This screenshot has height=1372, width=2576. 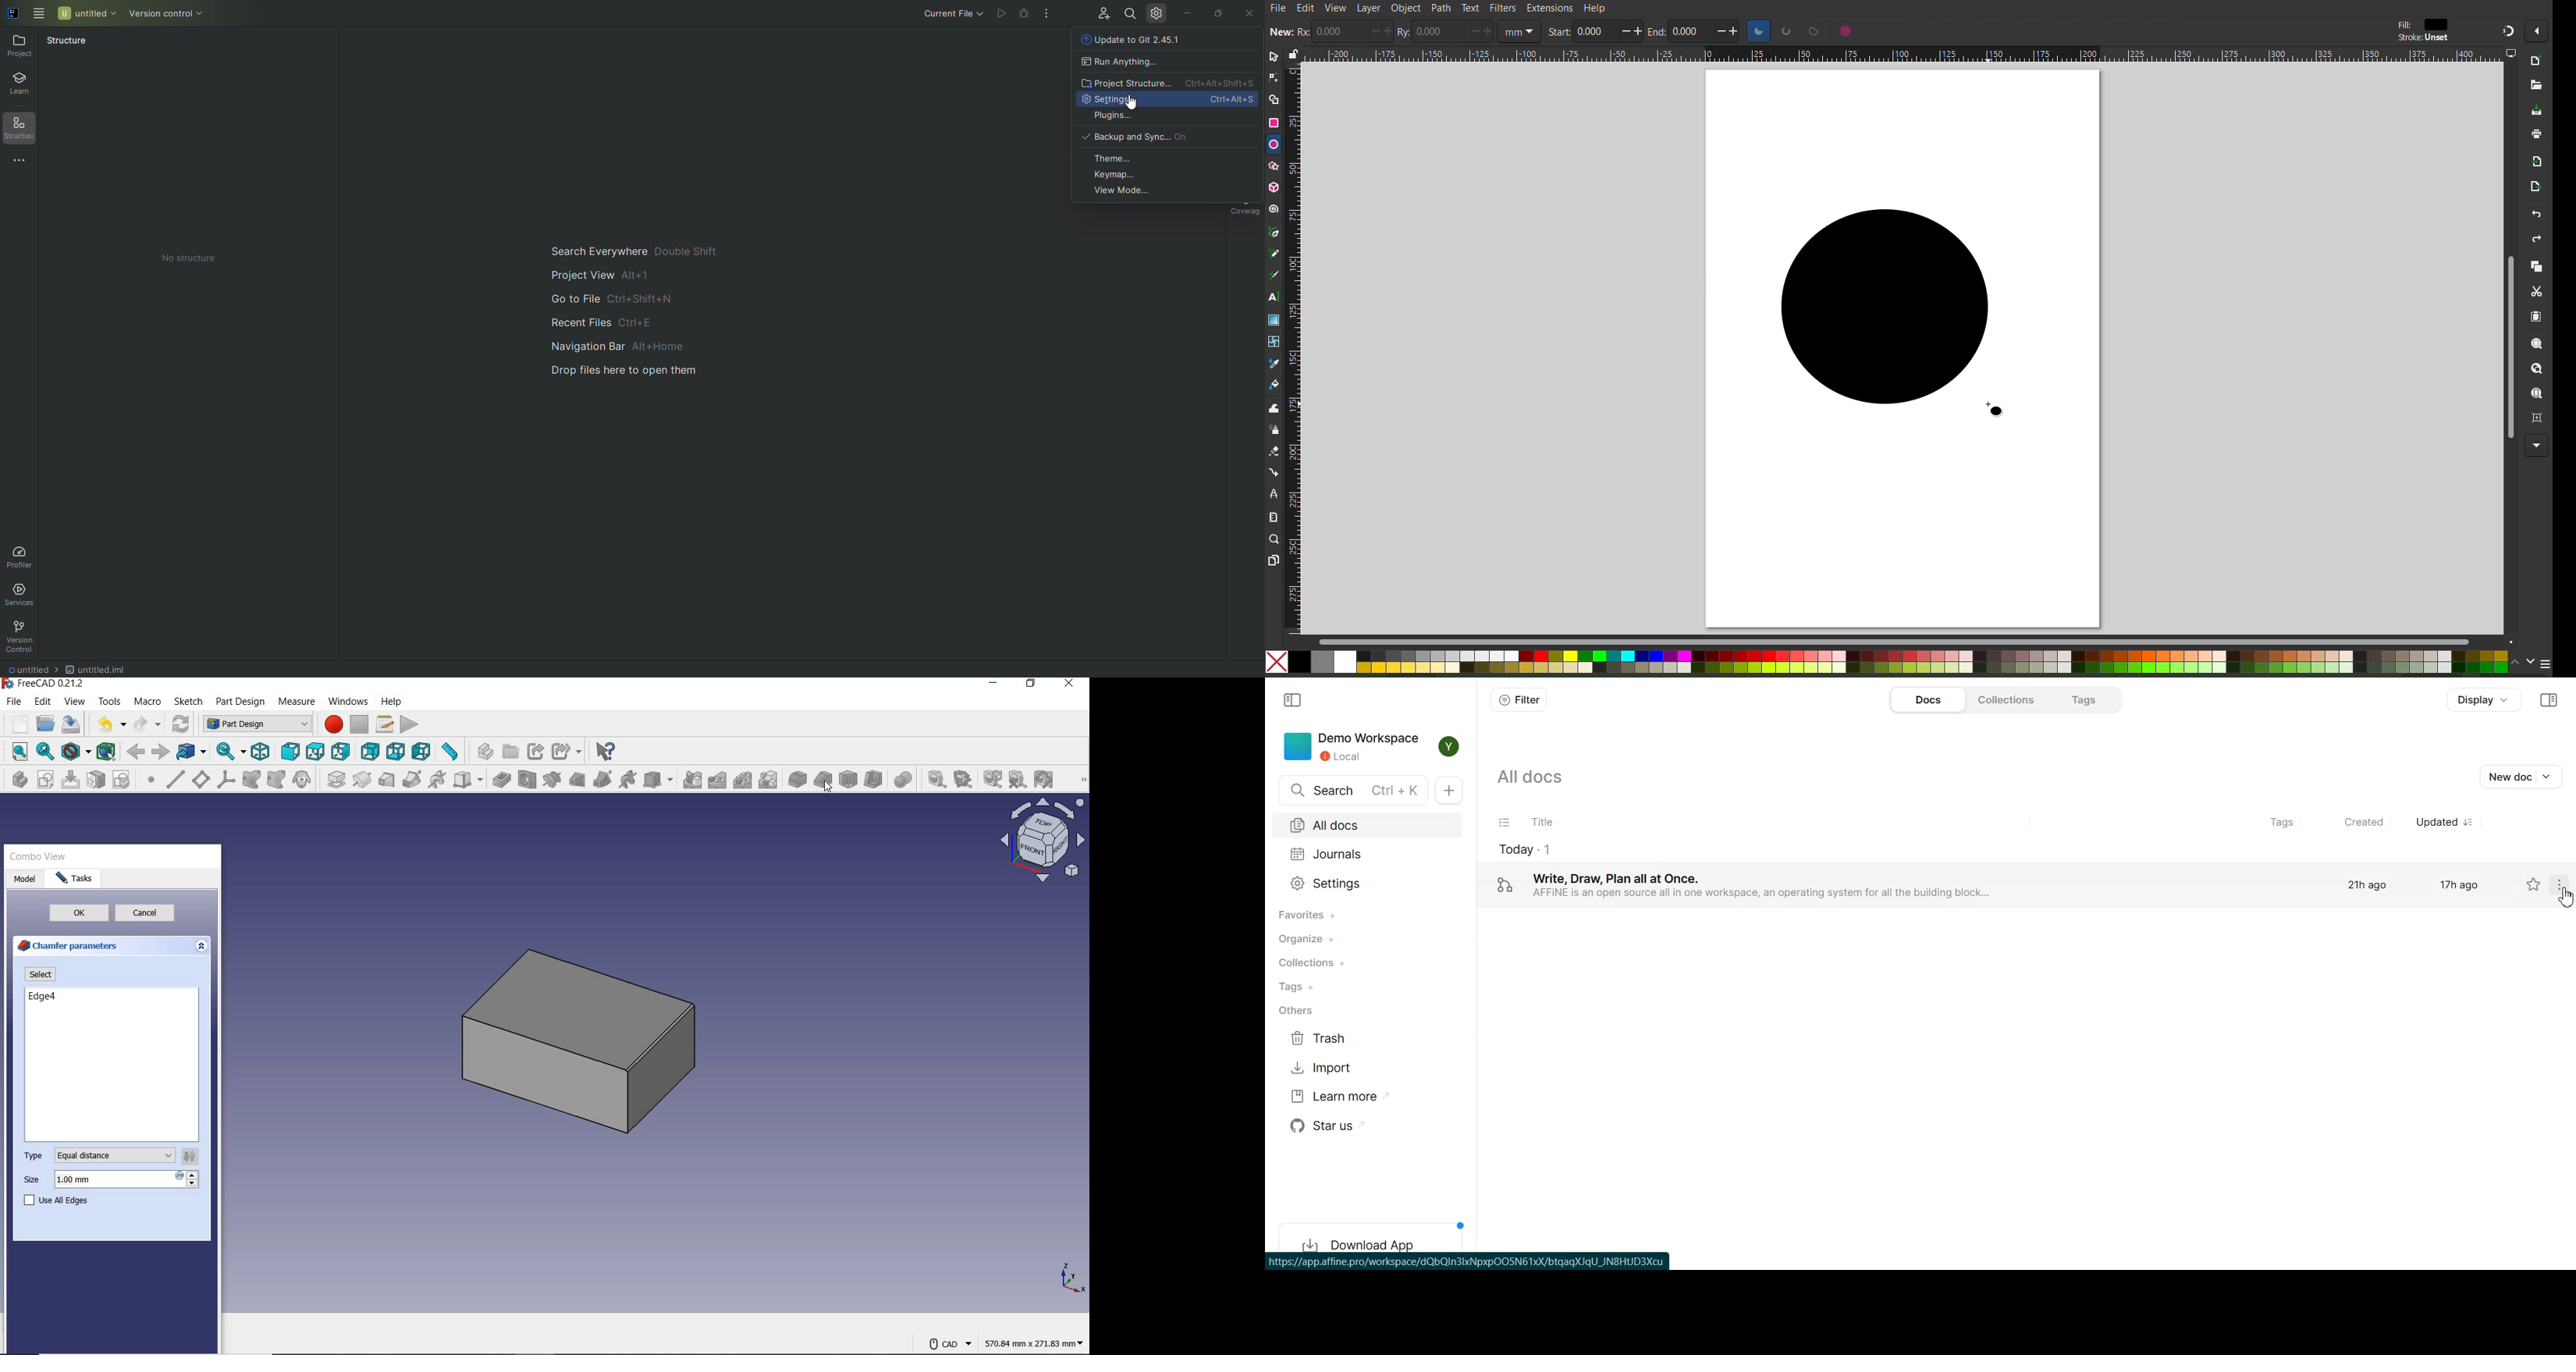 I want to click on sync view, so click(x=229, y=752).